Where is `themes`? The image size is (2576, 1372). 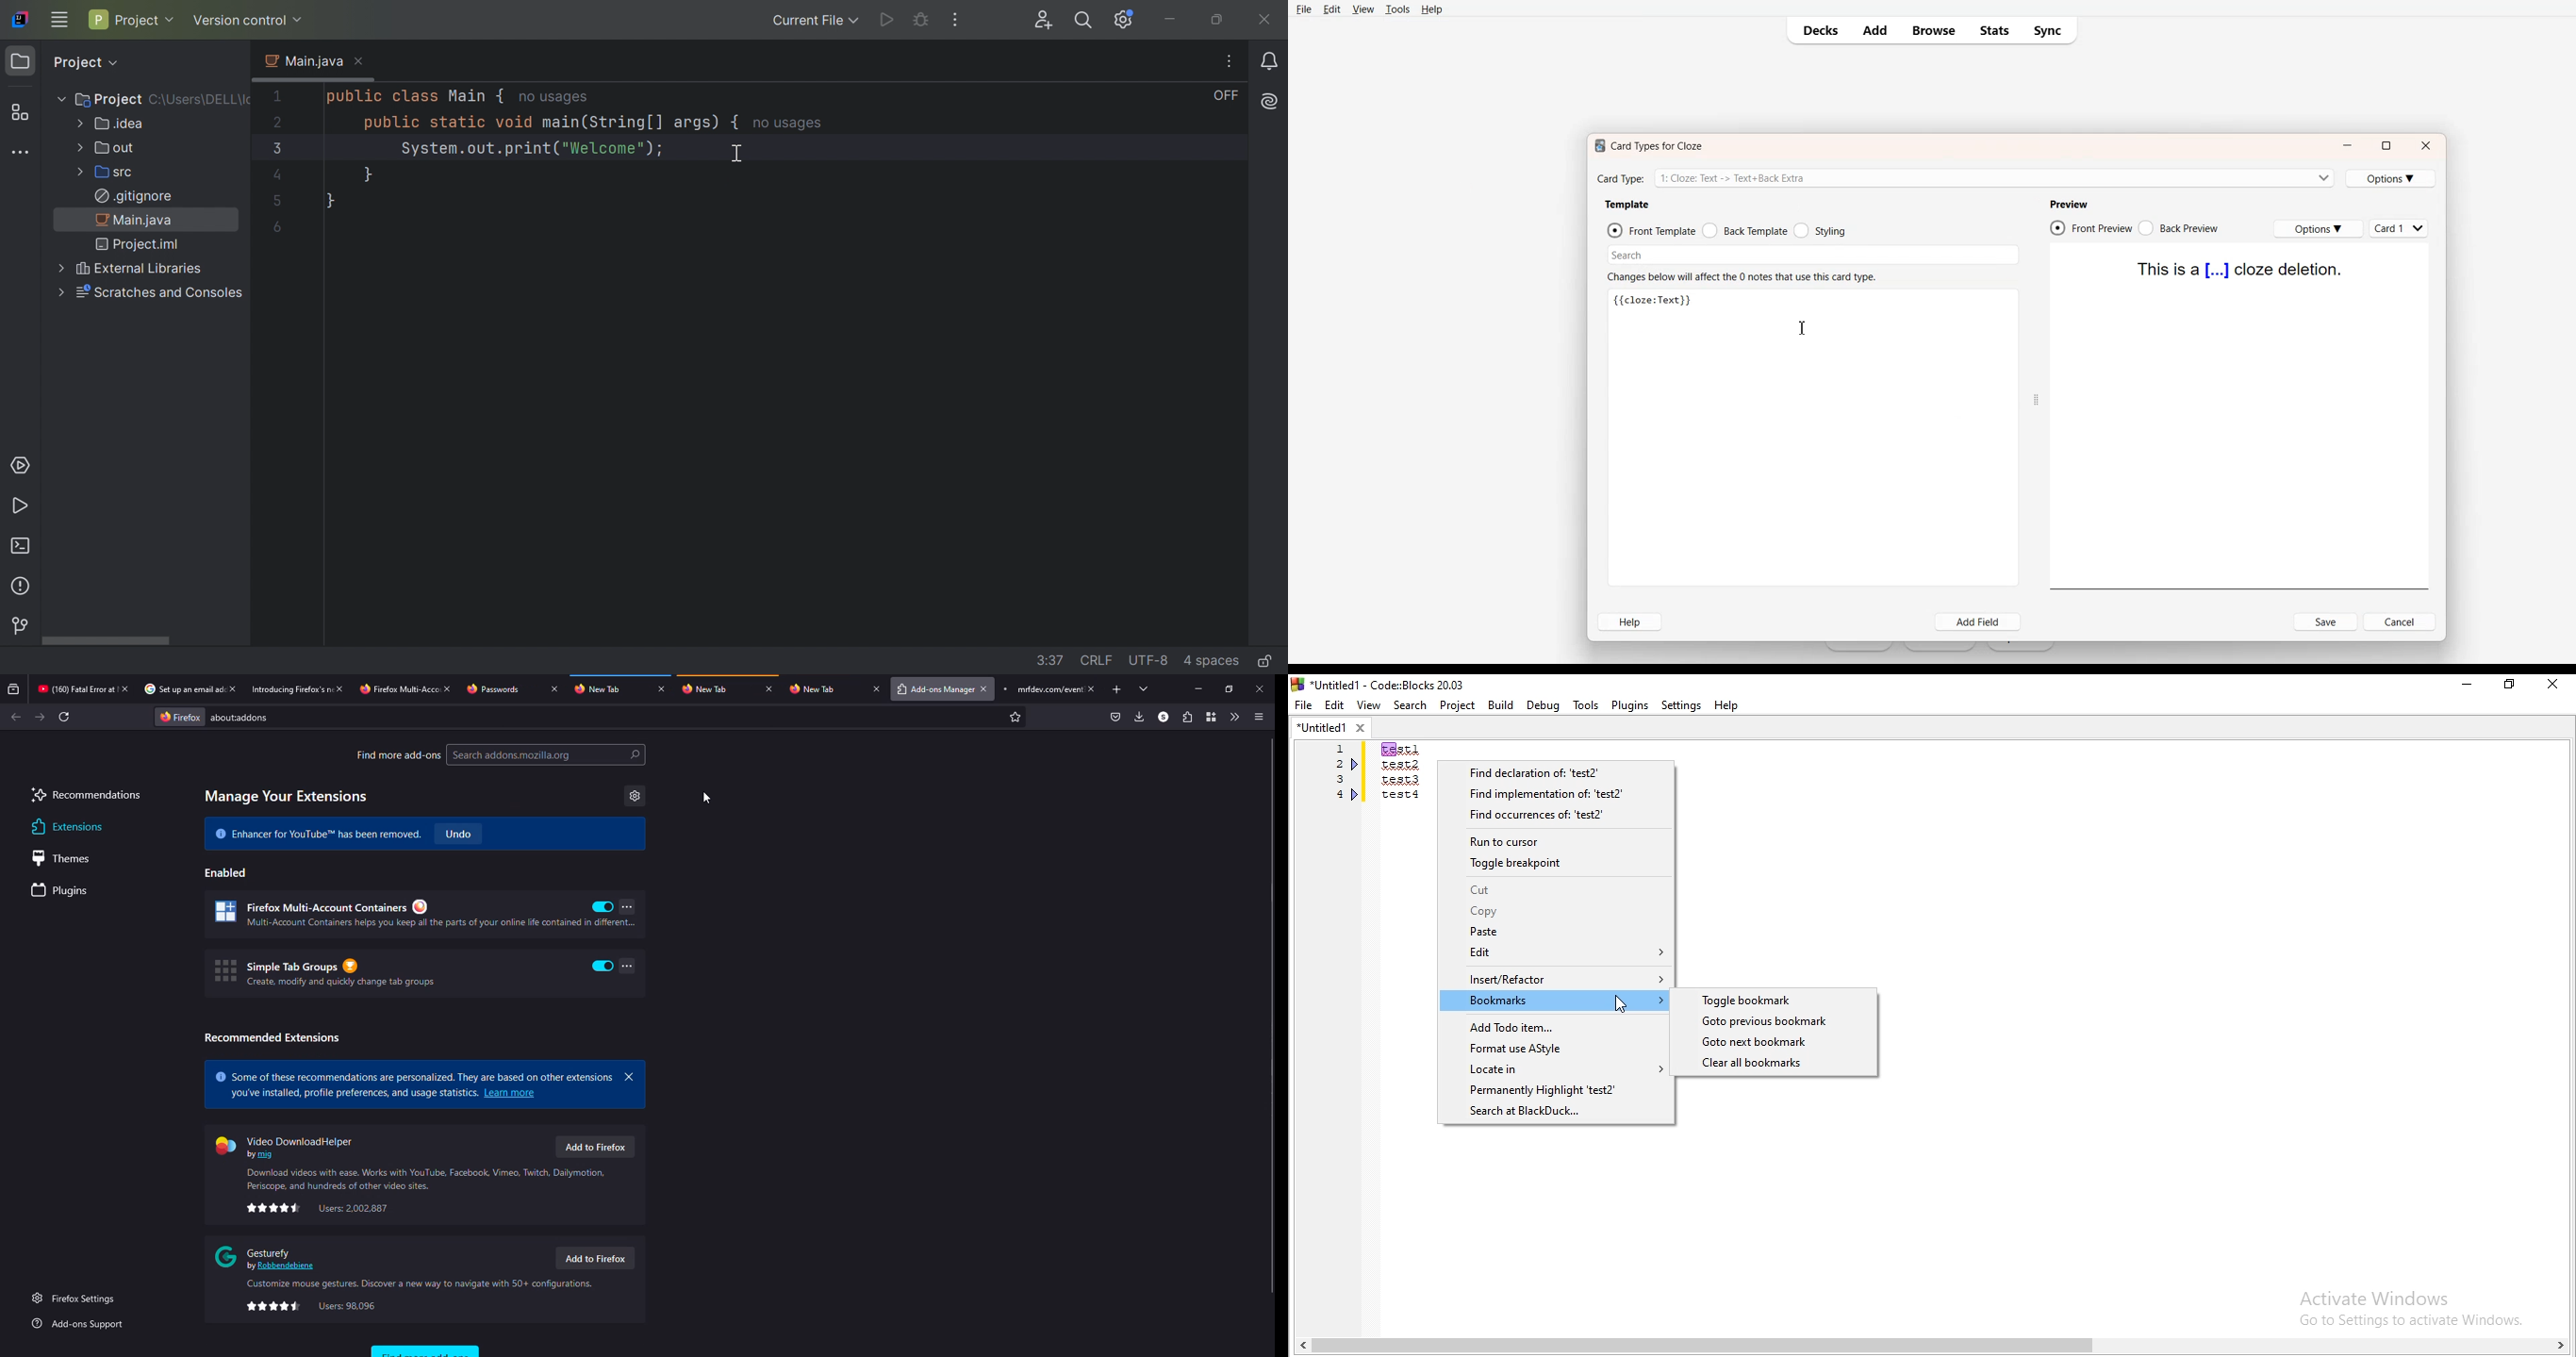
themes is located at coordinates (66, 858).